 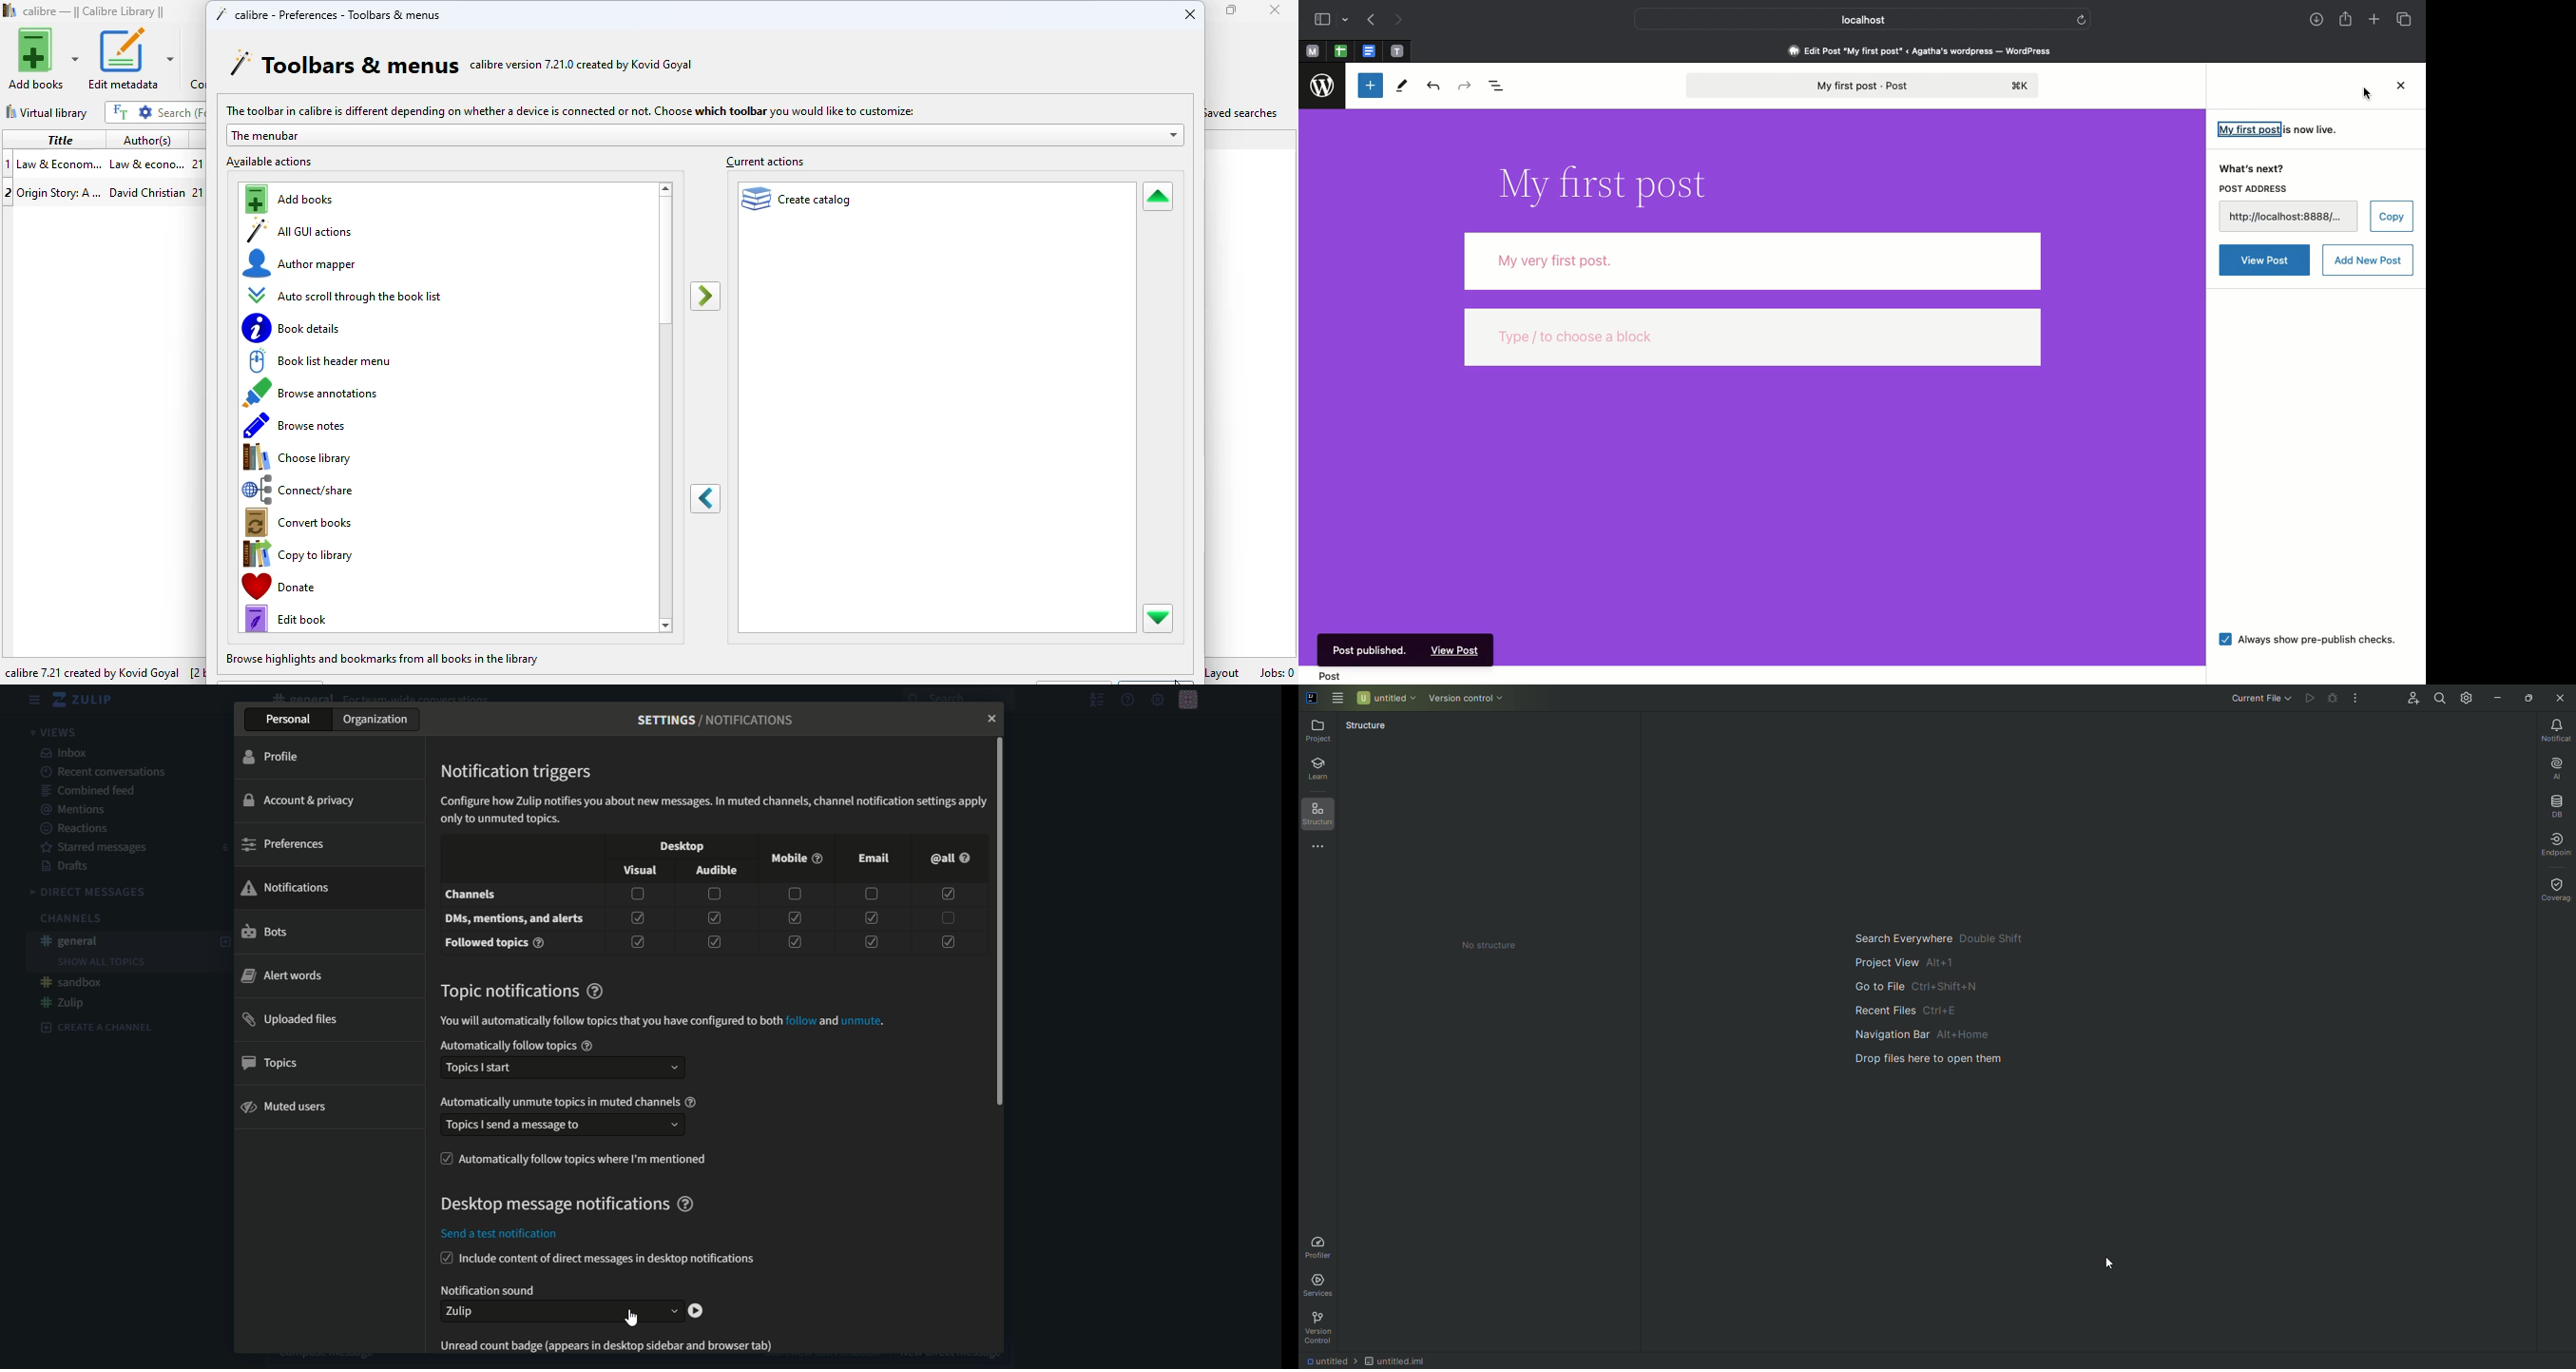 I want to click on browse notes, so click(x=296, y=426).